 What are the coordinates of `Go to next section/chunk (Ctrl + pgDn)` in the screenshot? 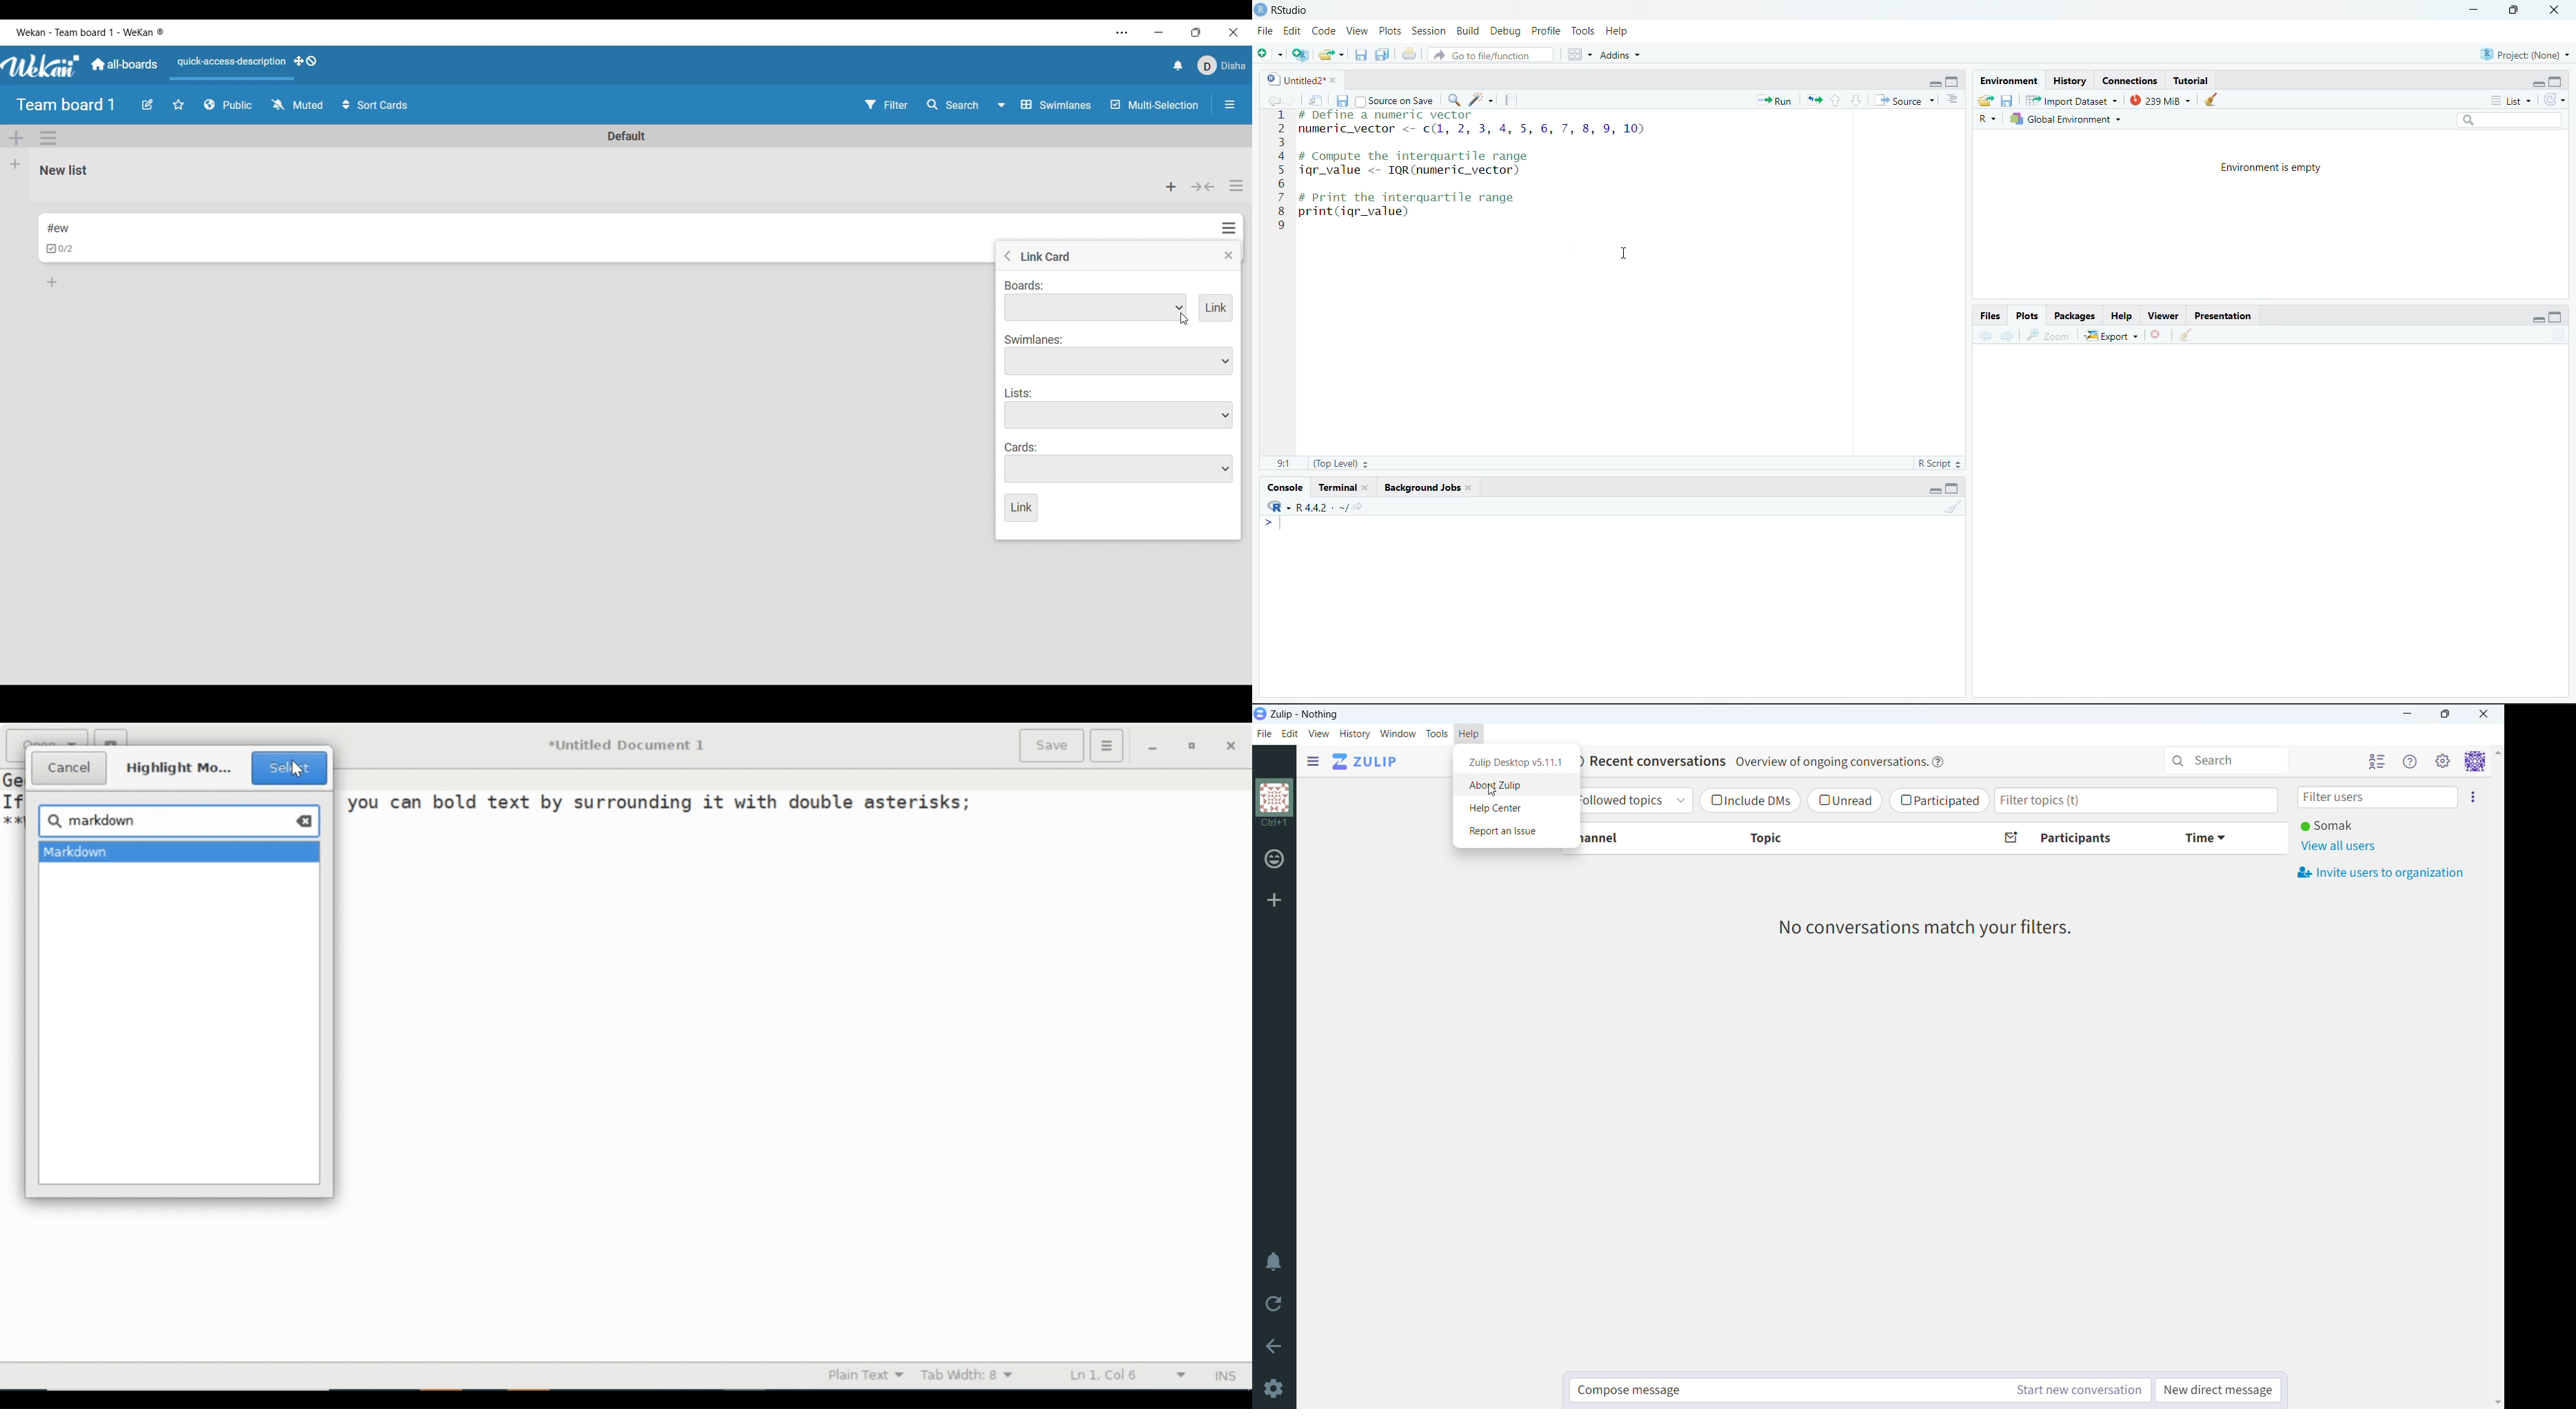 It's located at (1855, 101).